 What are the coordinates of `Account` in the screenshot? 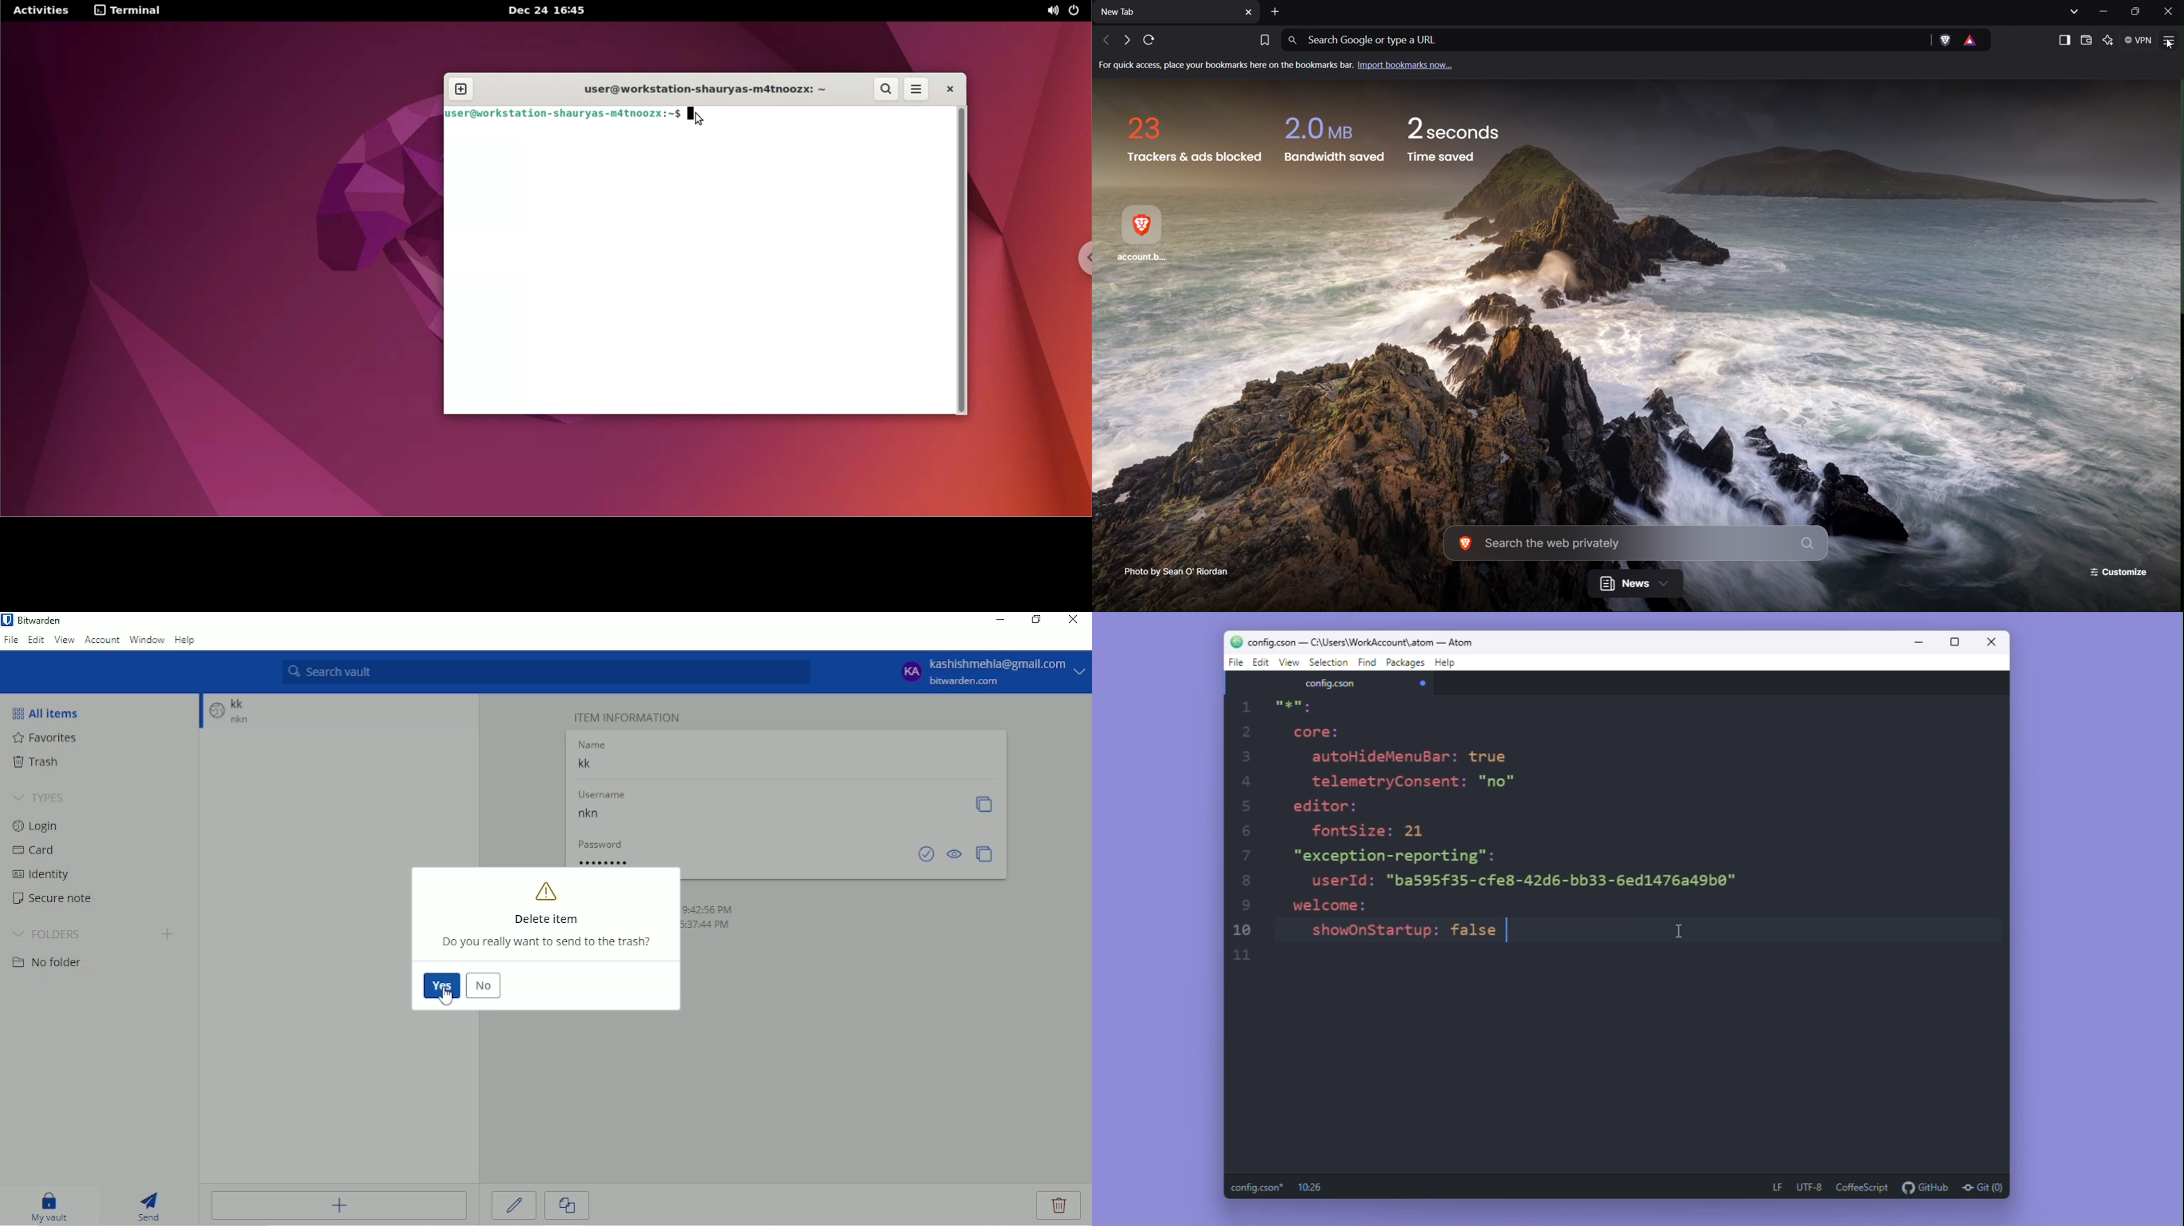 It's located at (102, 640).